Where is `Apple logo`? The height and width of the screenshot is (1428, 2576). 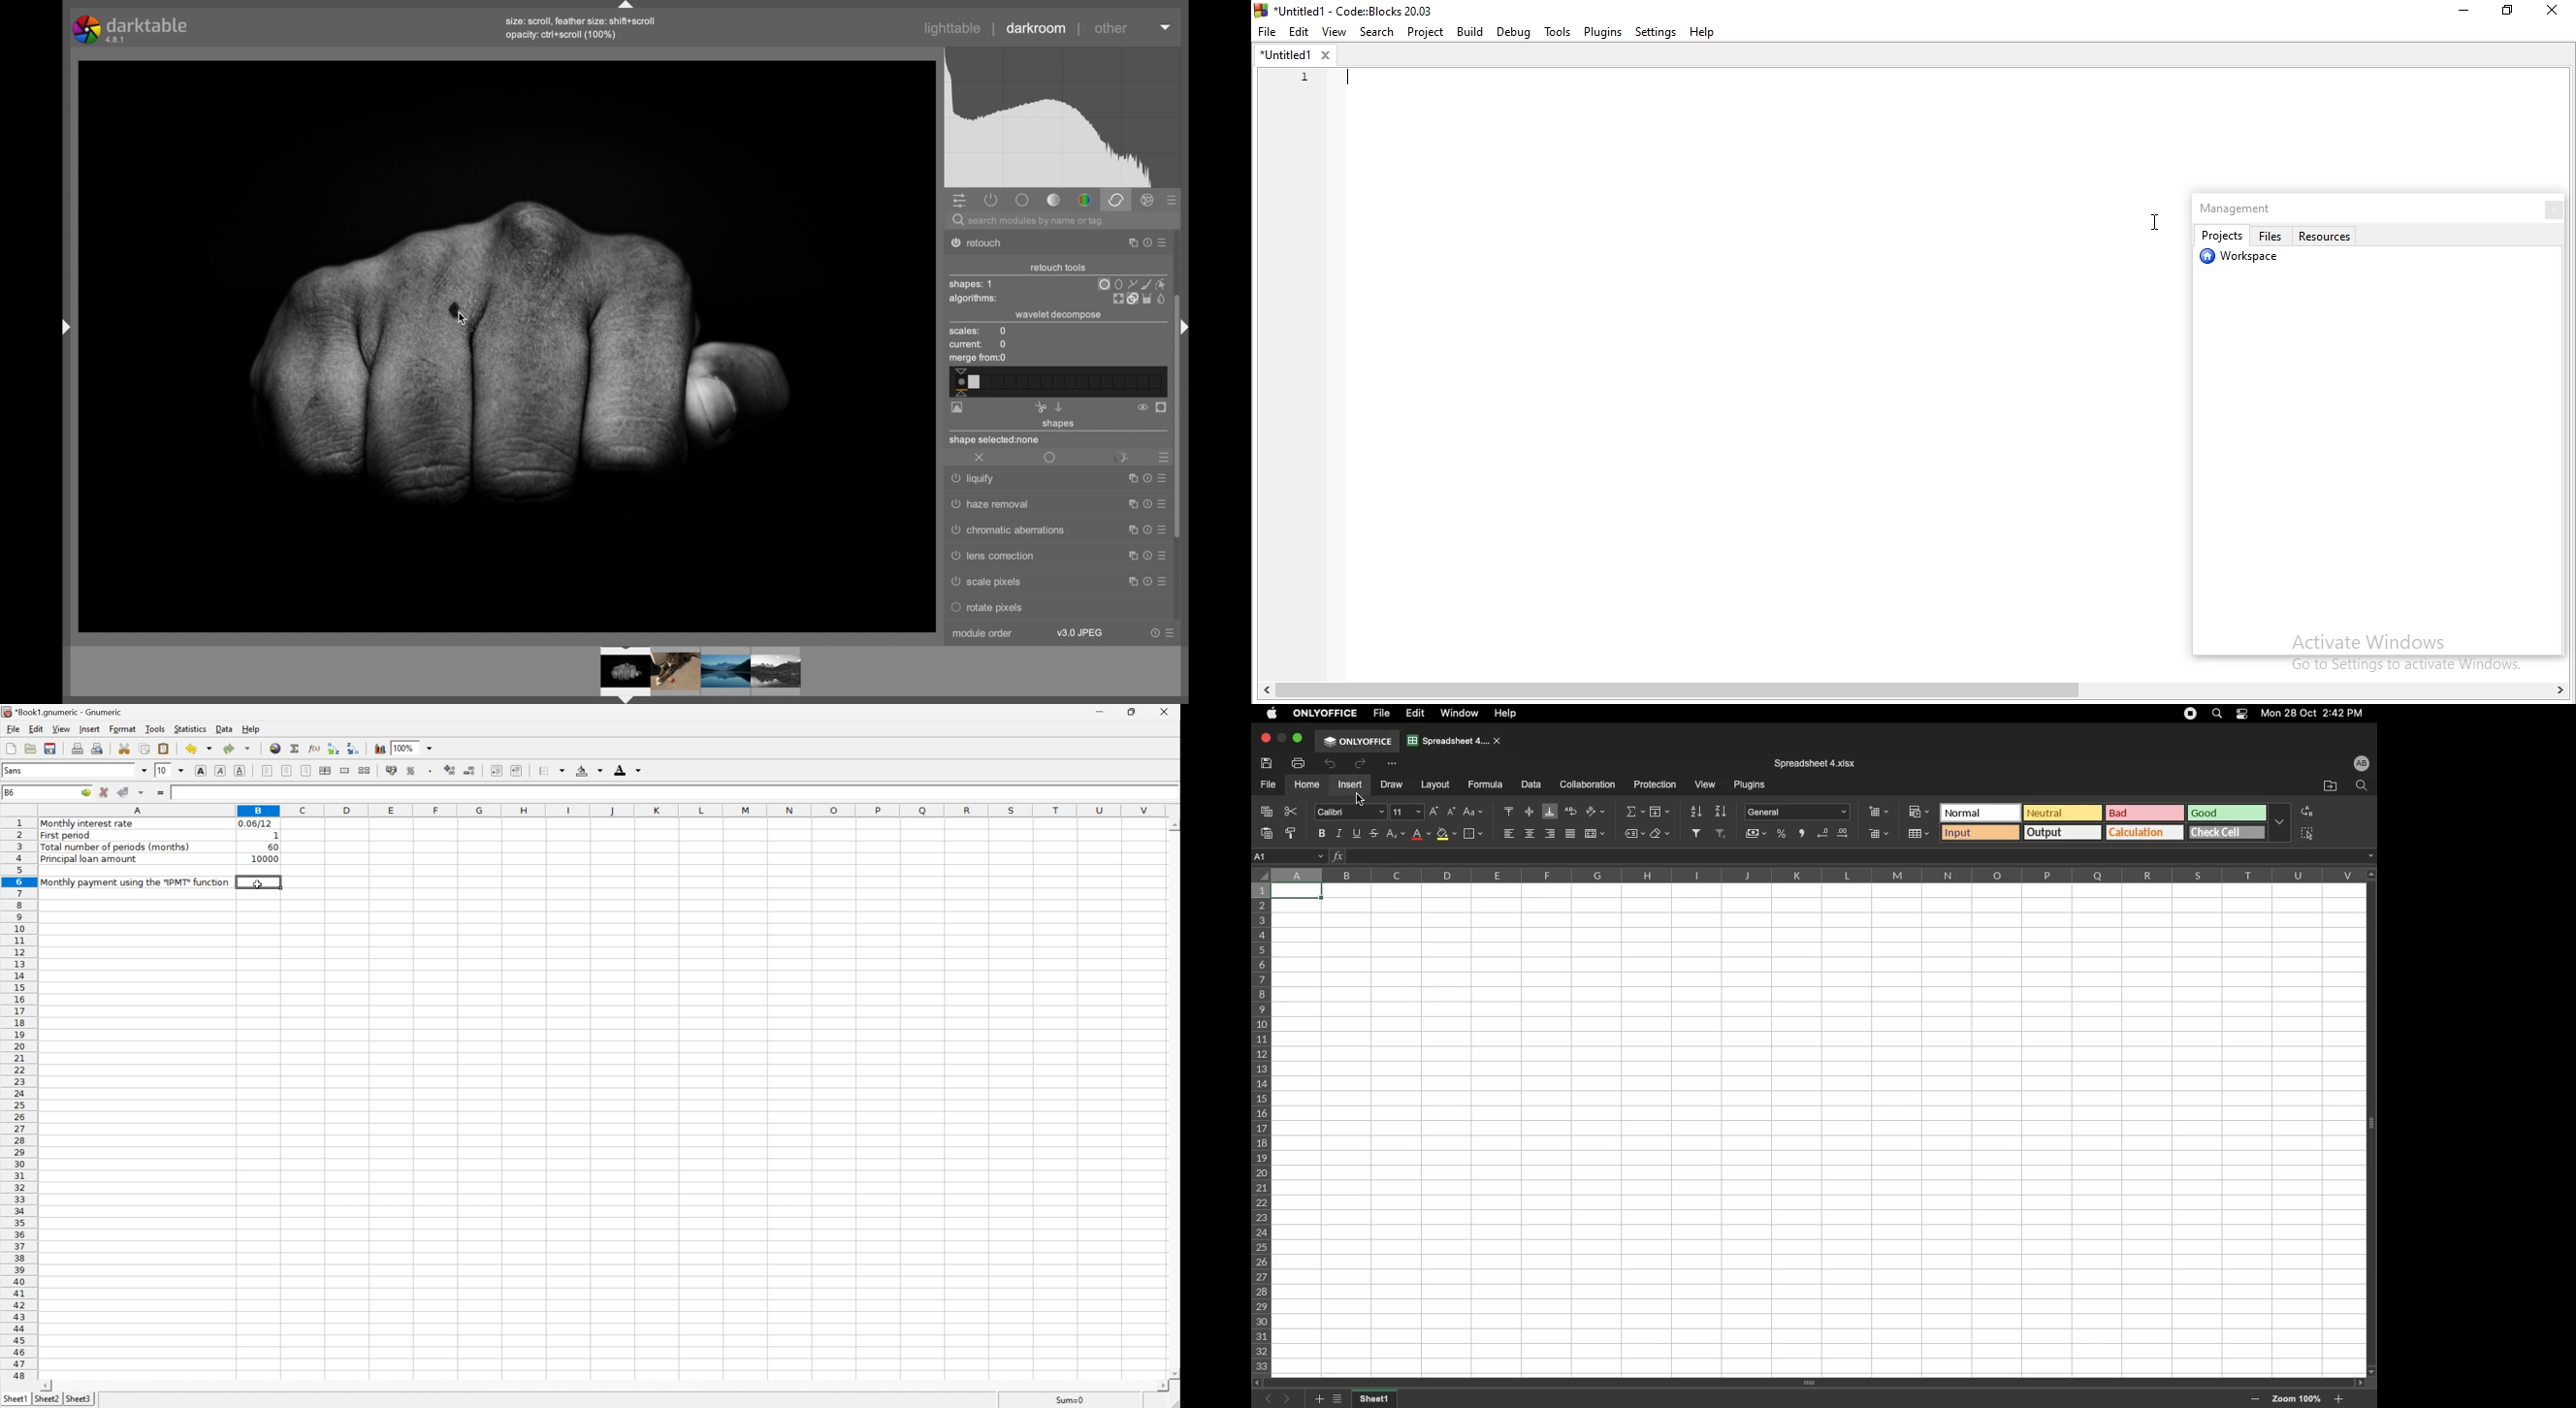
Apple logo is located at coordinates (1272, 713).